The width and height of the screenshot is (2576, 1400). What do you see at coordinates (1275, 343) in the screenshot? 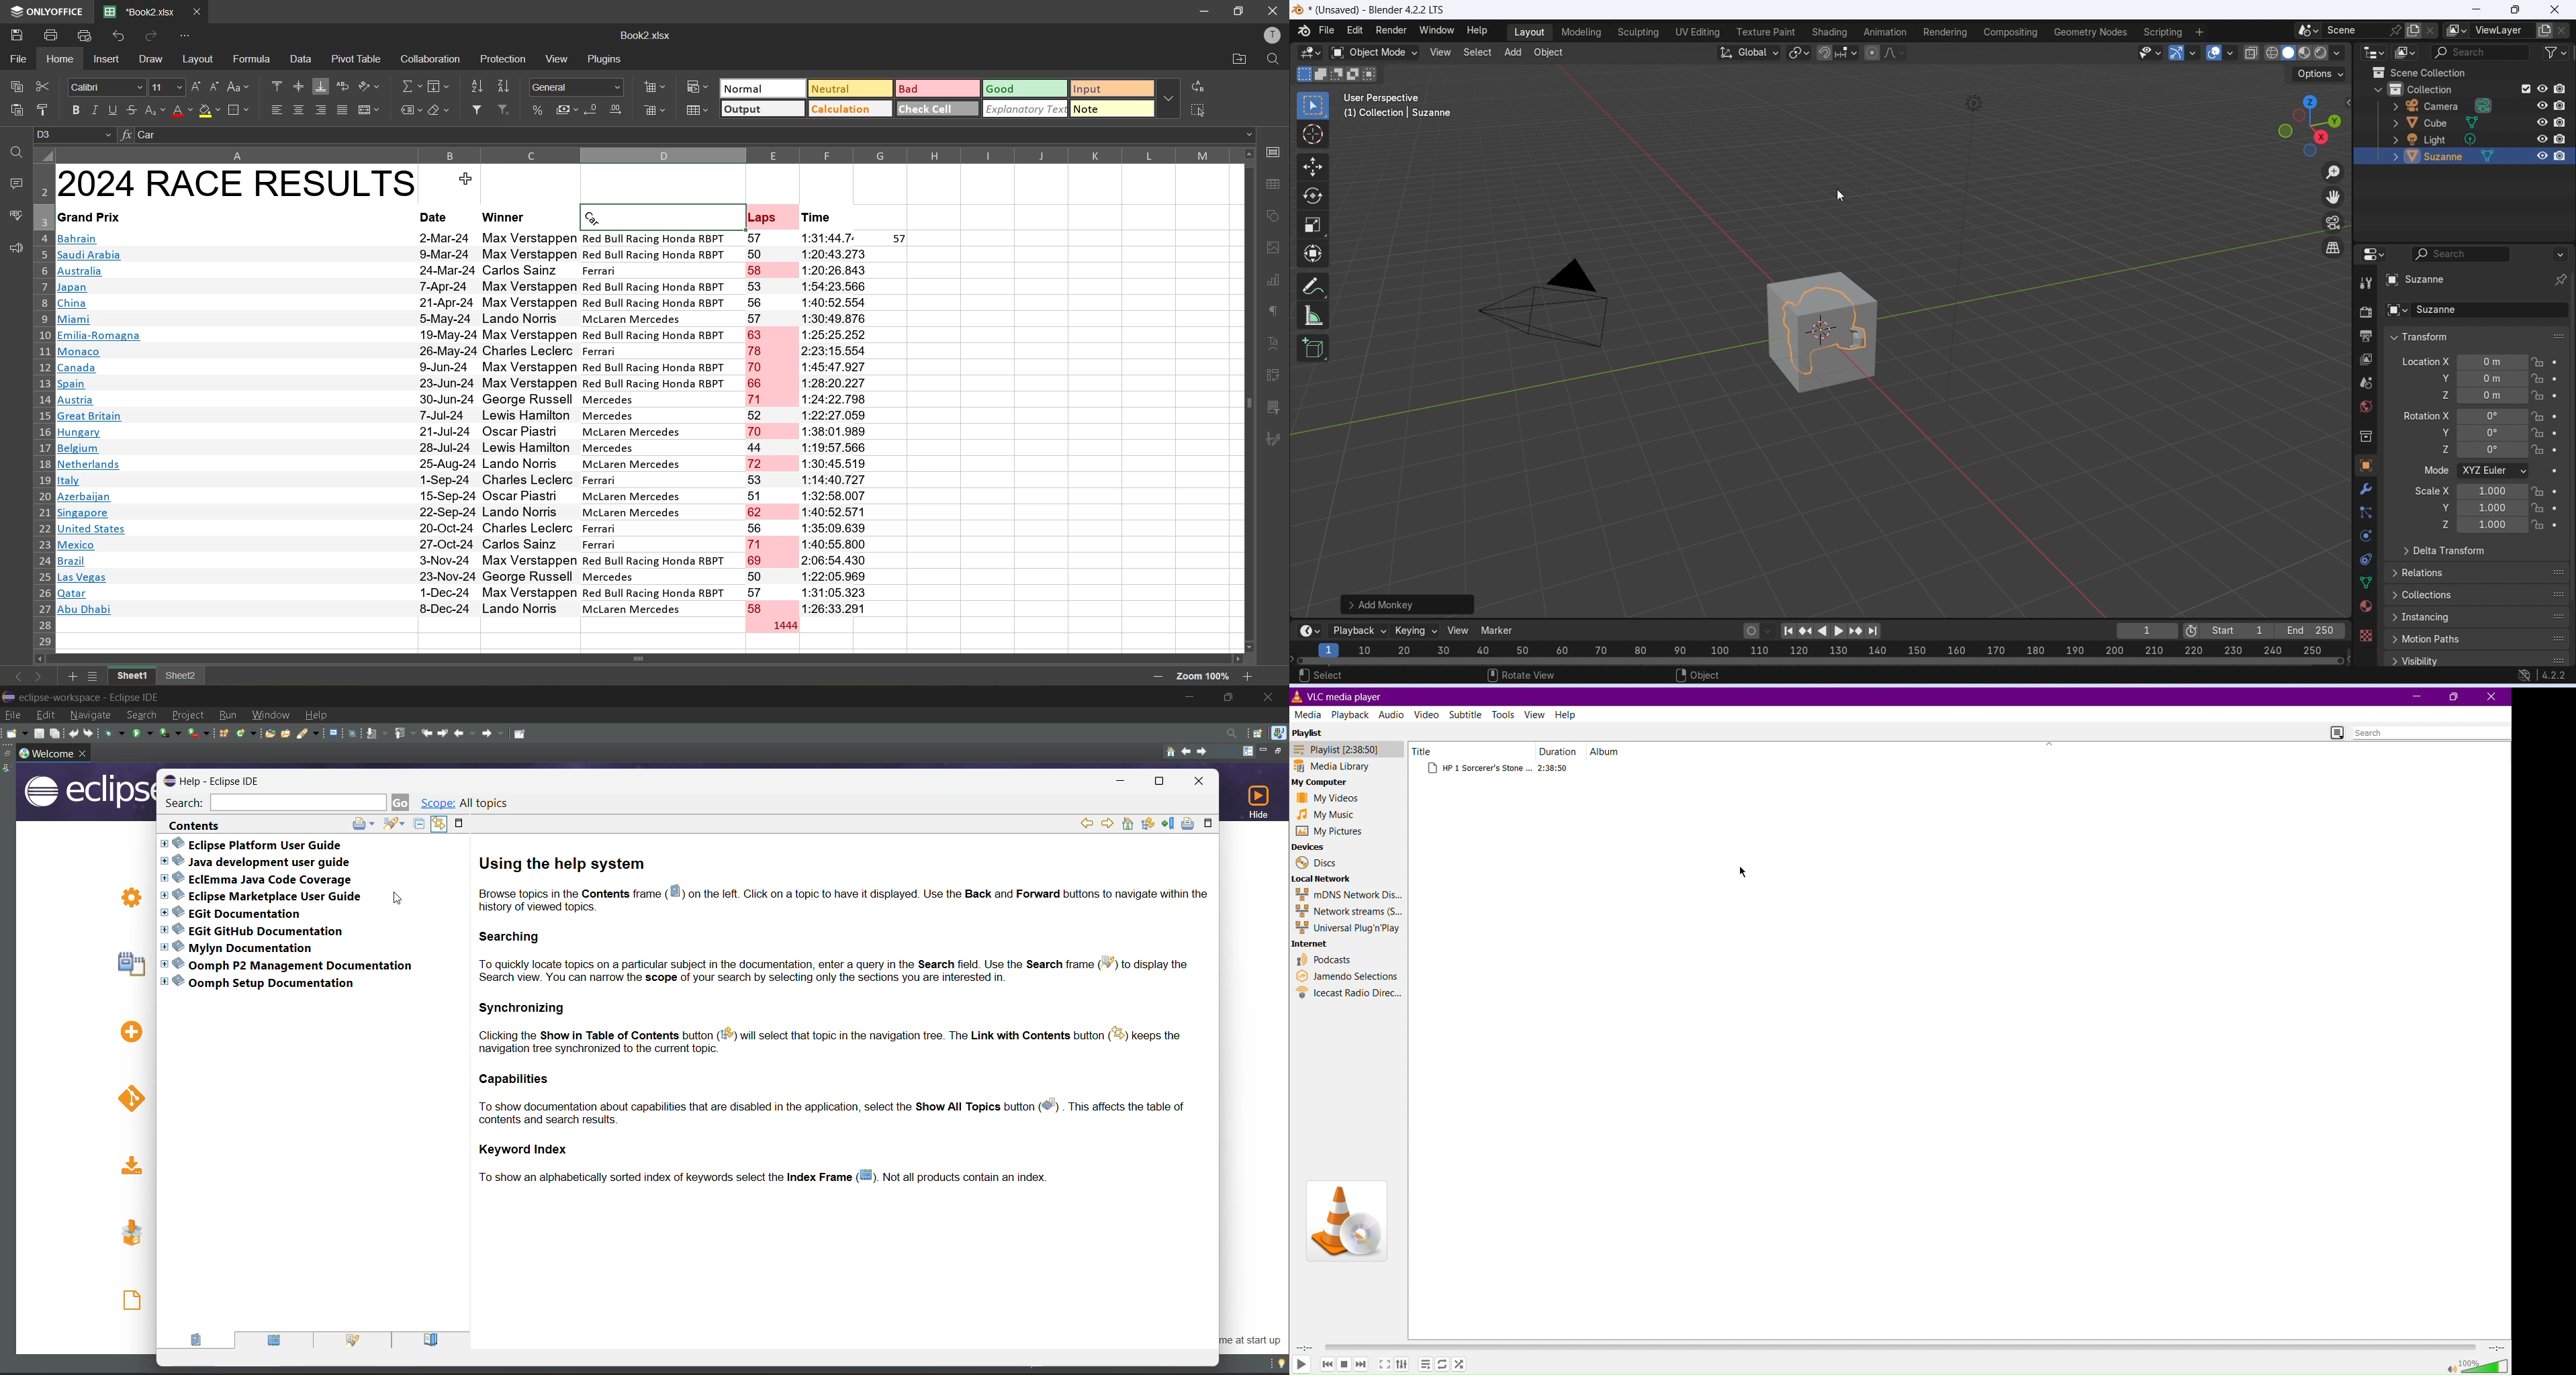
I see `text` at bounding box center [1275, 343].